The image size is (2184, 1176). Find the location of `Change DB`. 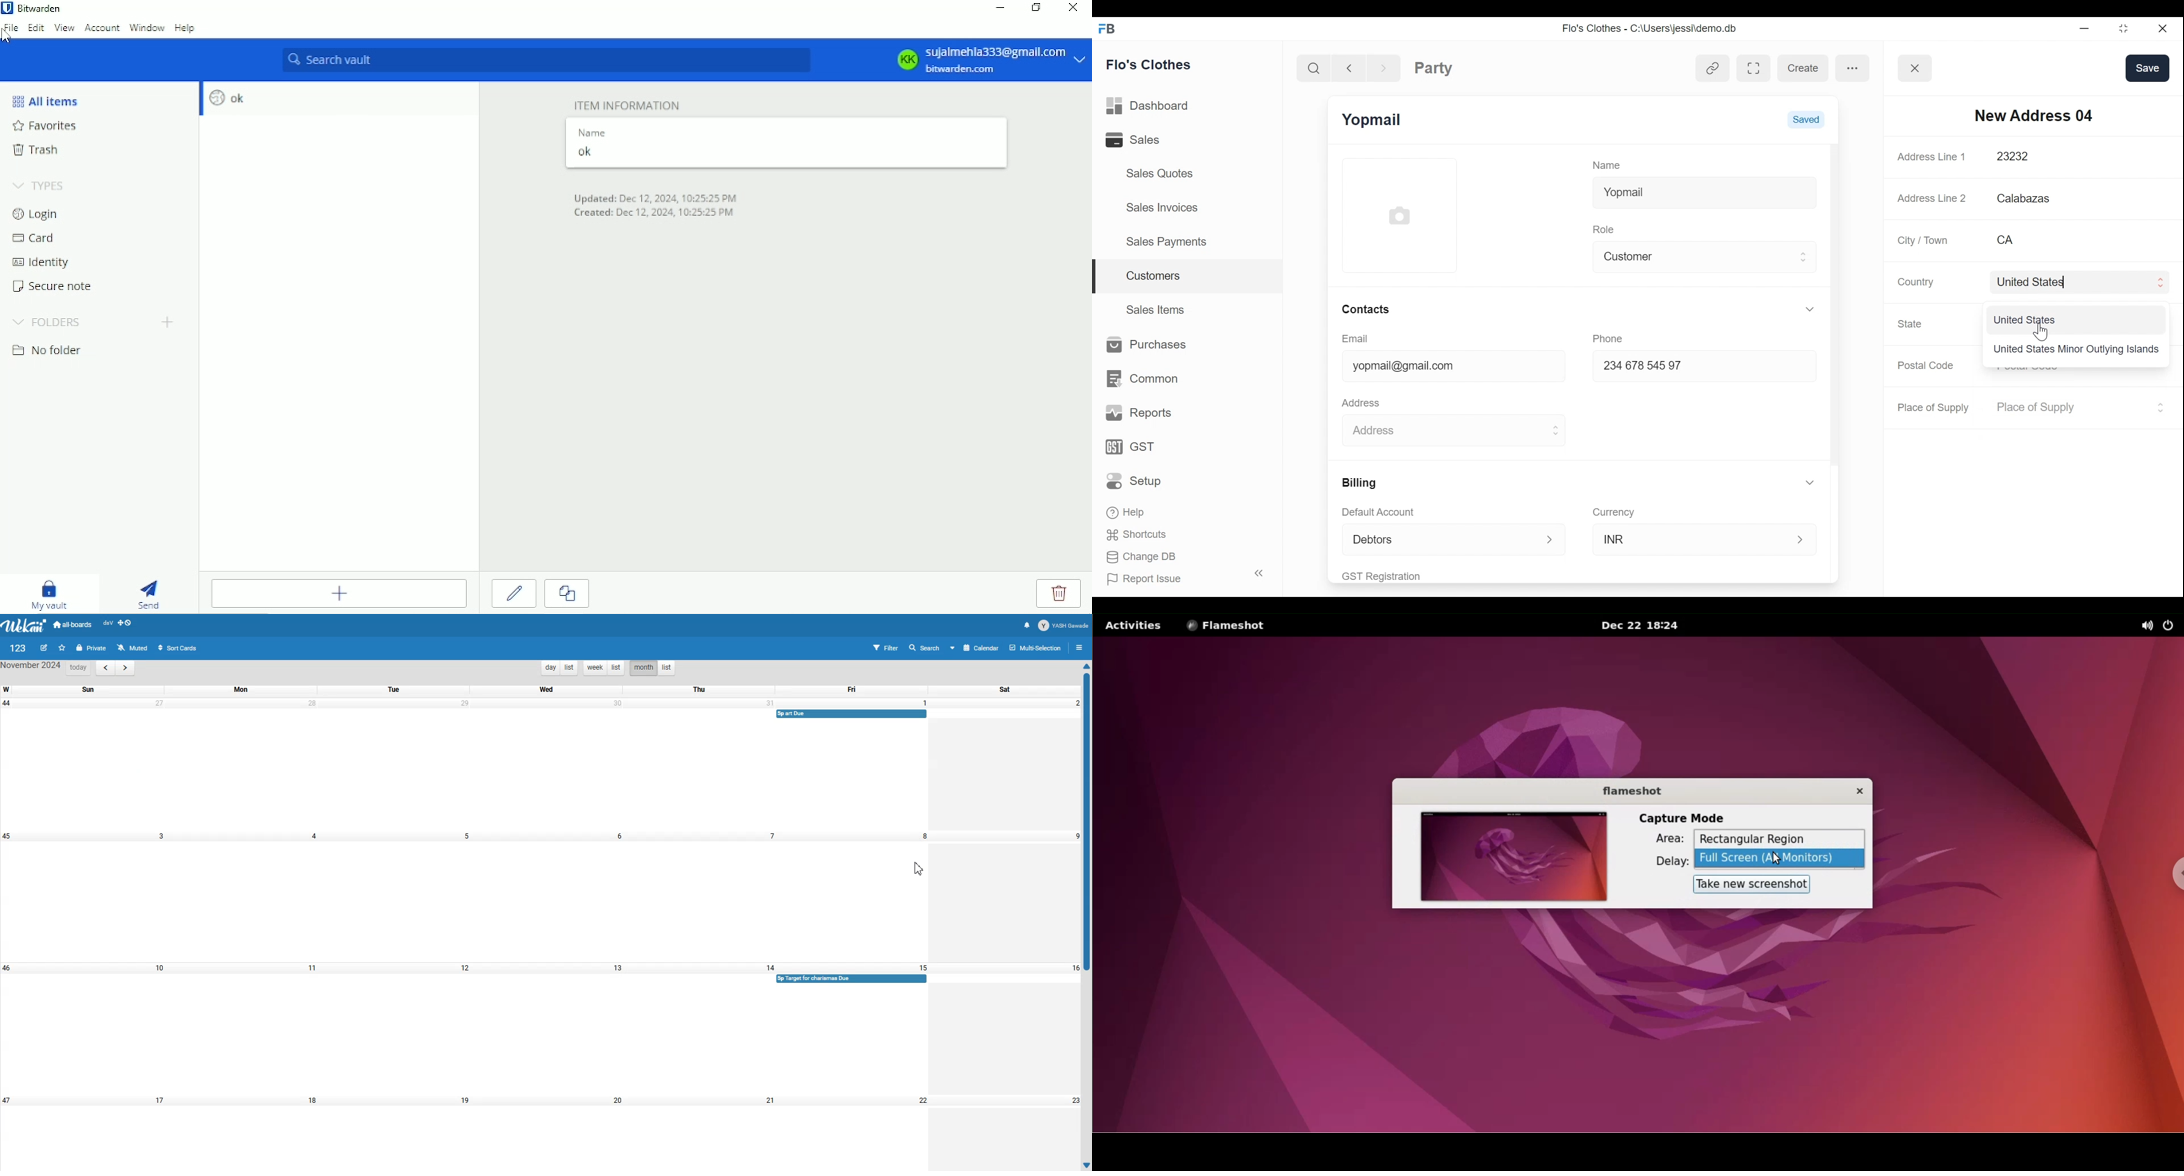

Change DB is located at coordinates (1142, 558).